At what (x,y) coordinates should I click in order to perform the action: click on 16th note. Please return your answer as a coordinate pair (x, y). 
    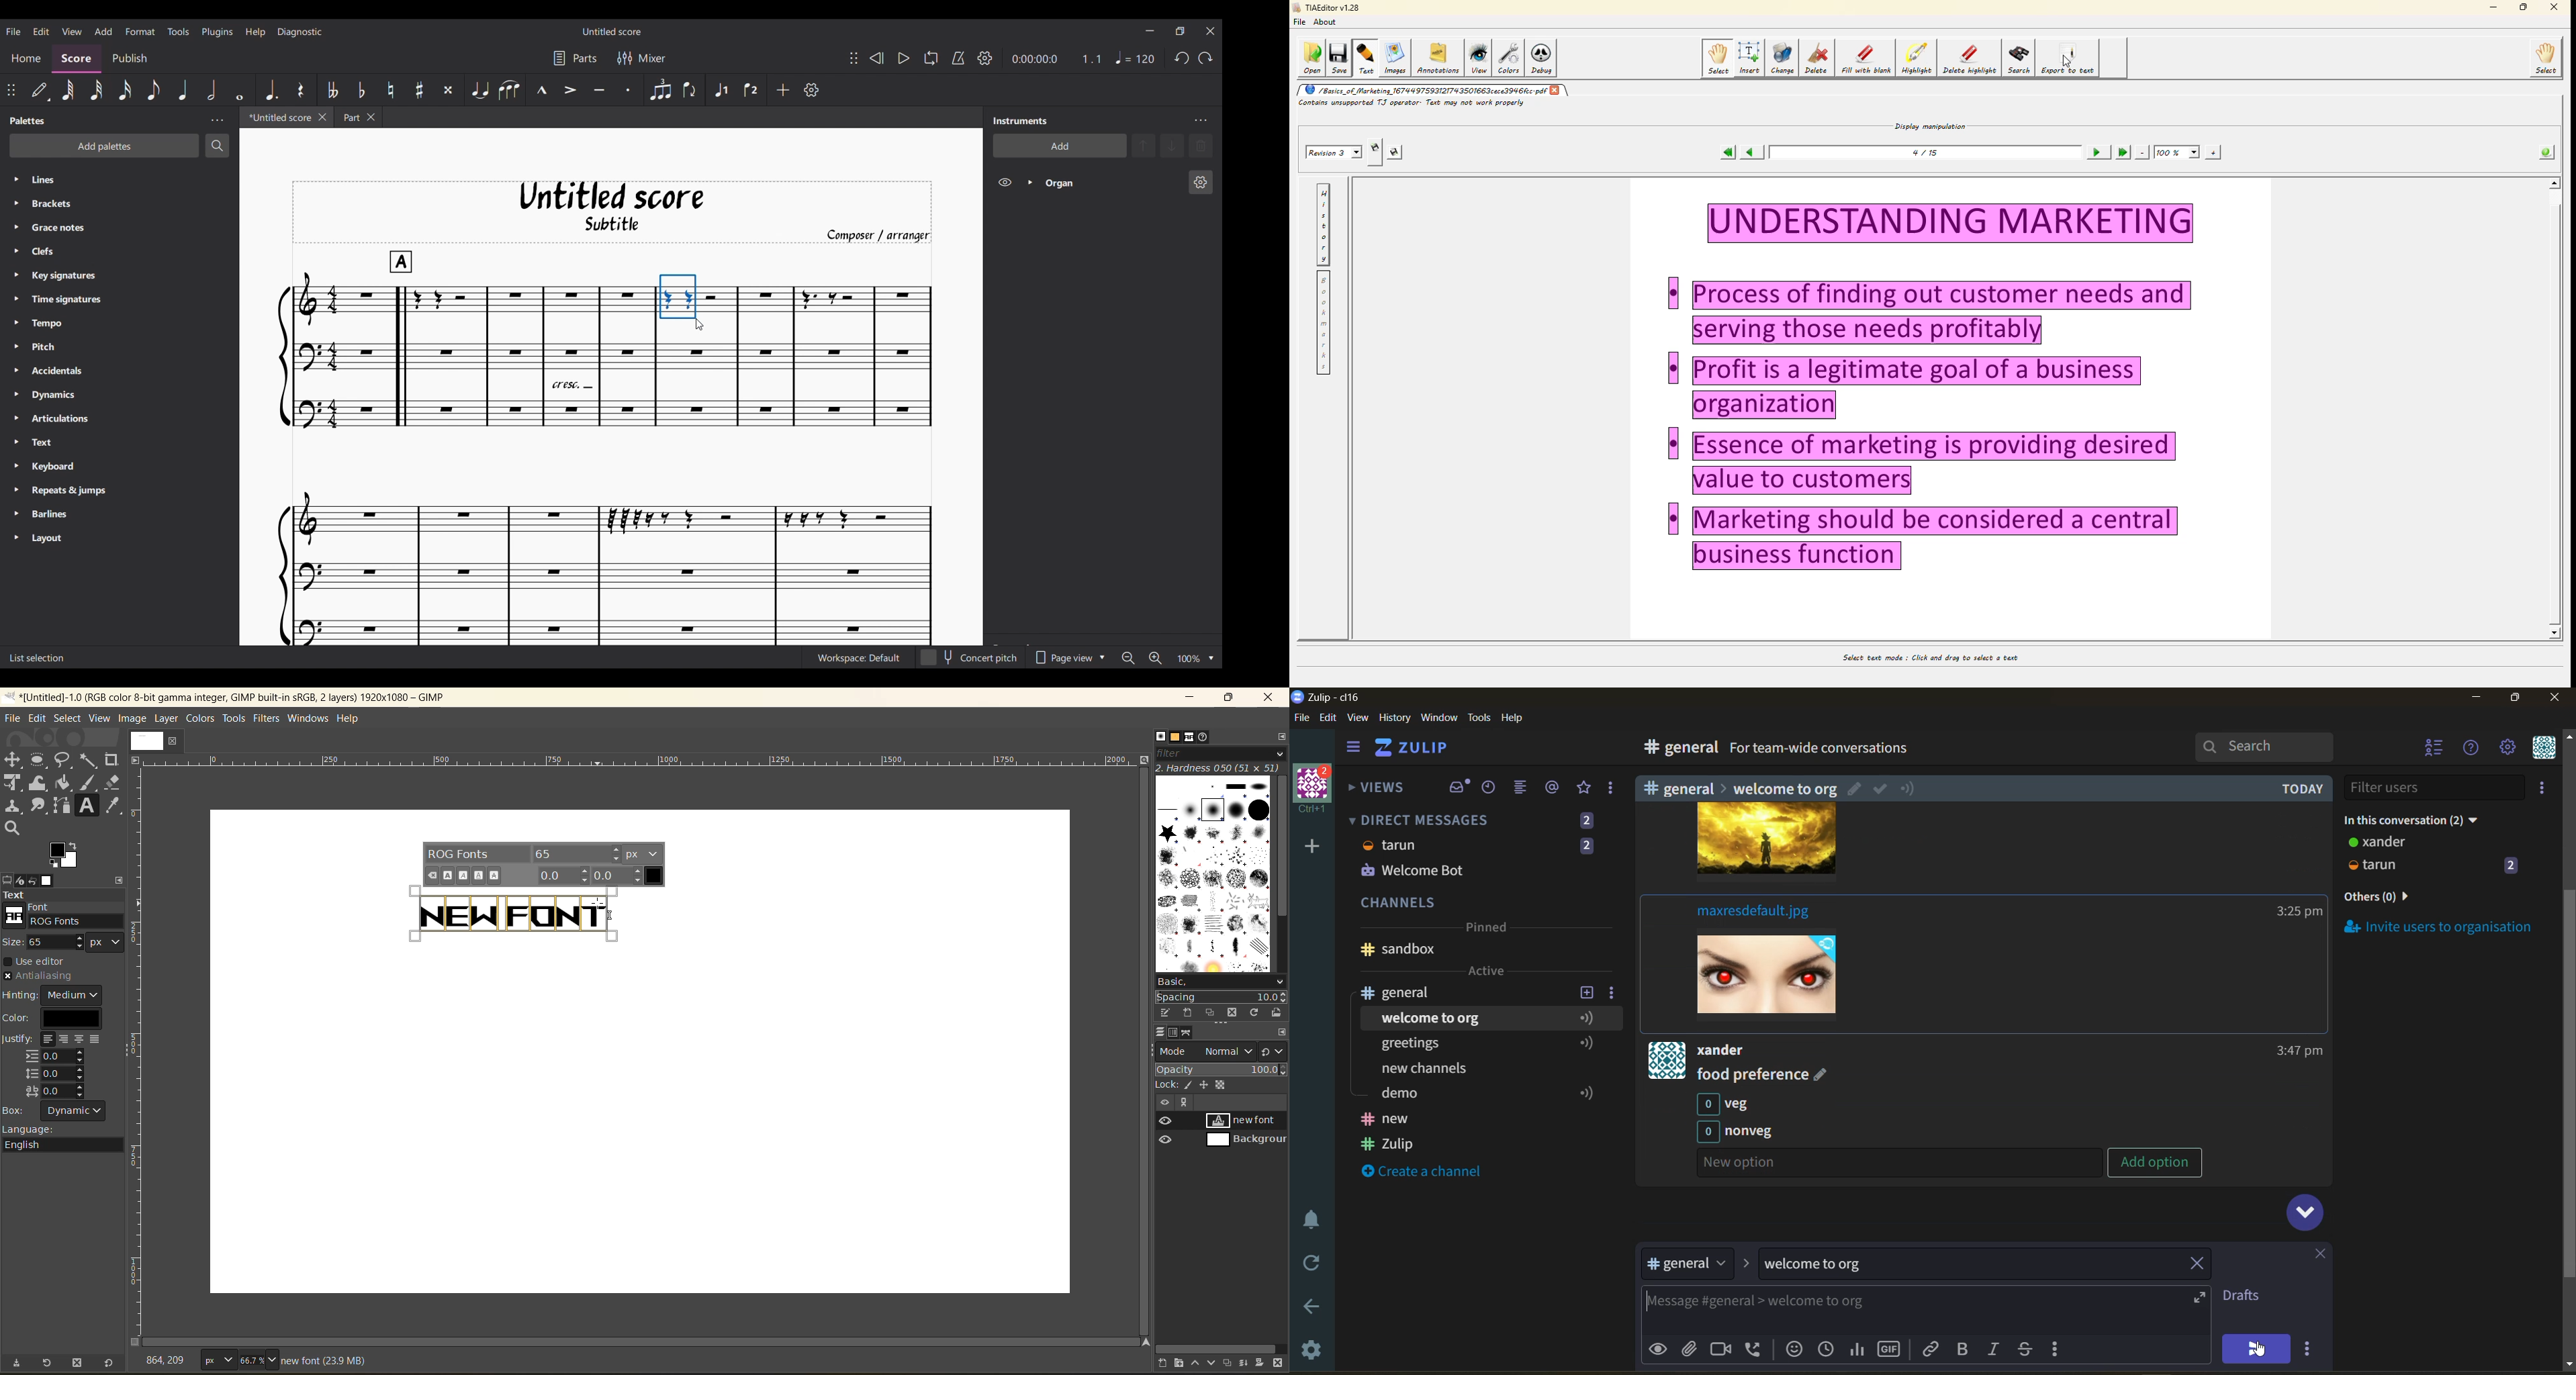
    Looking at the image, I should click on (125, 90).